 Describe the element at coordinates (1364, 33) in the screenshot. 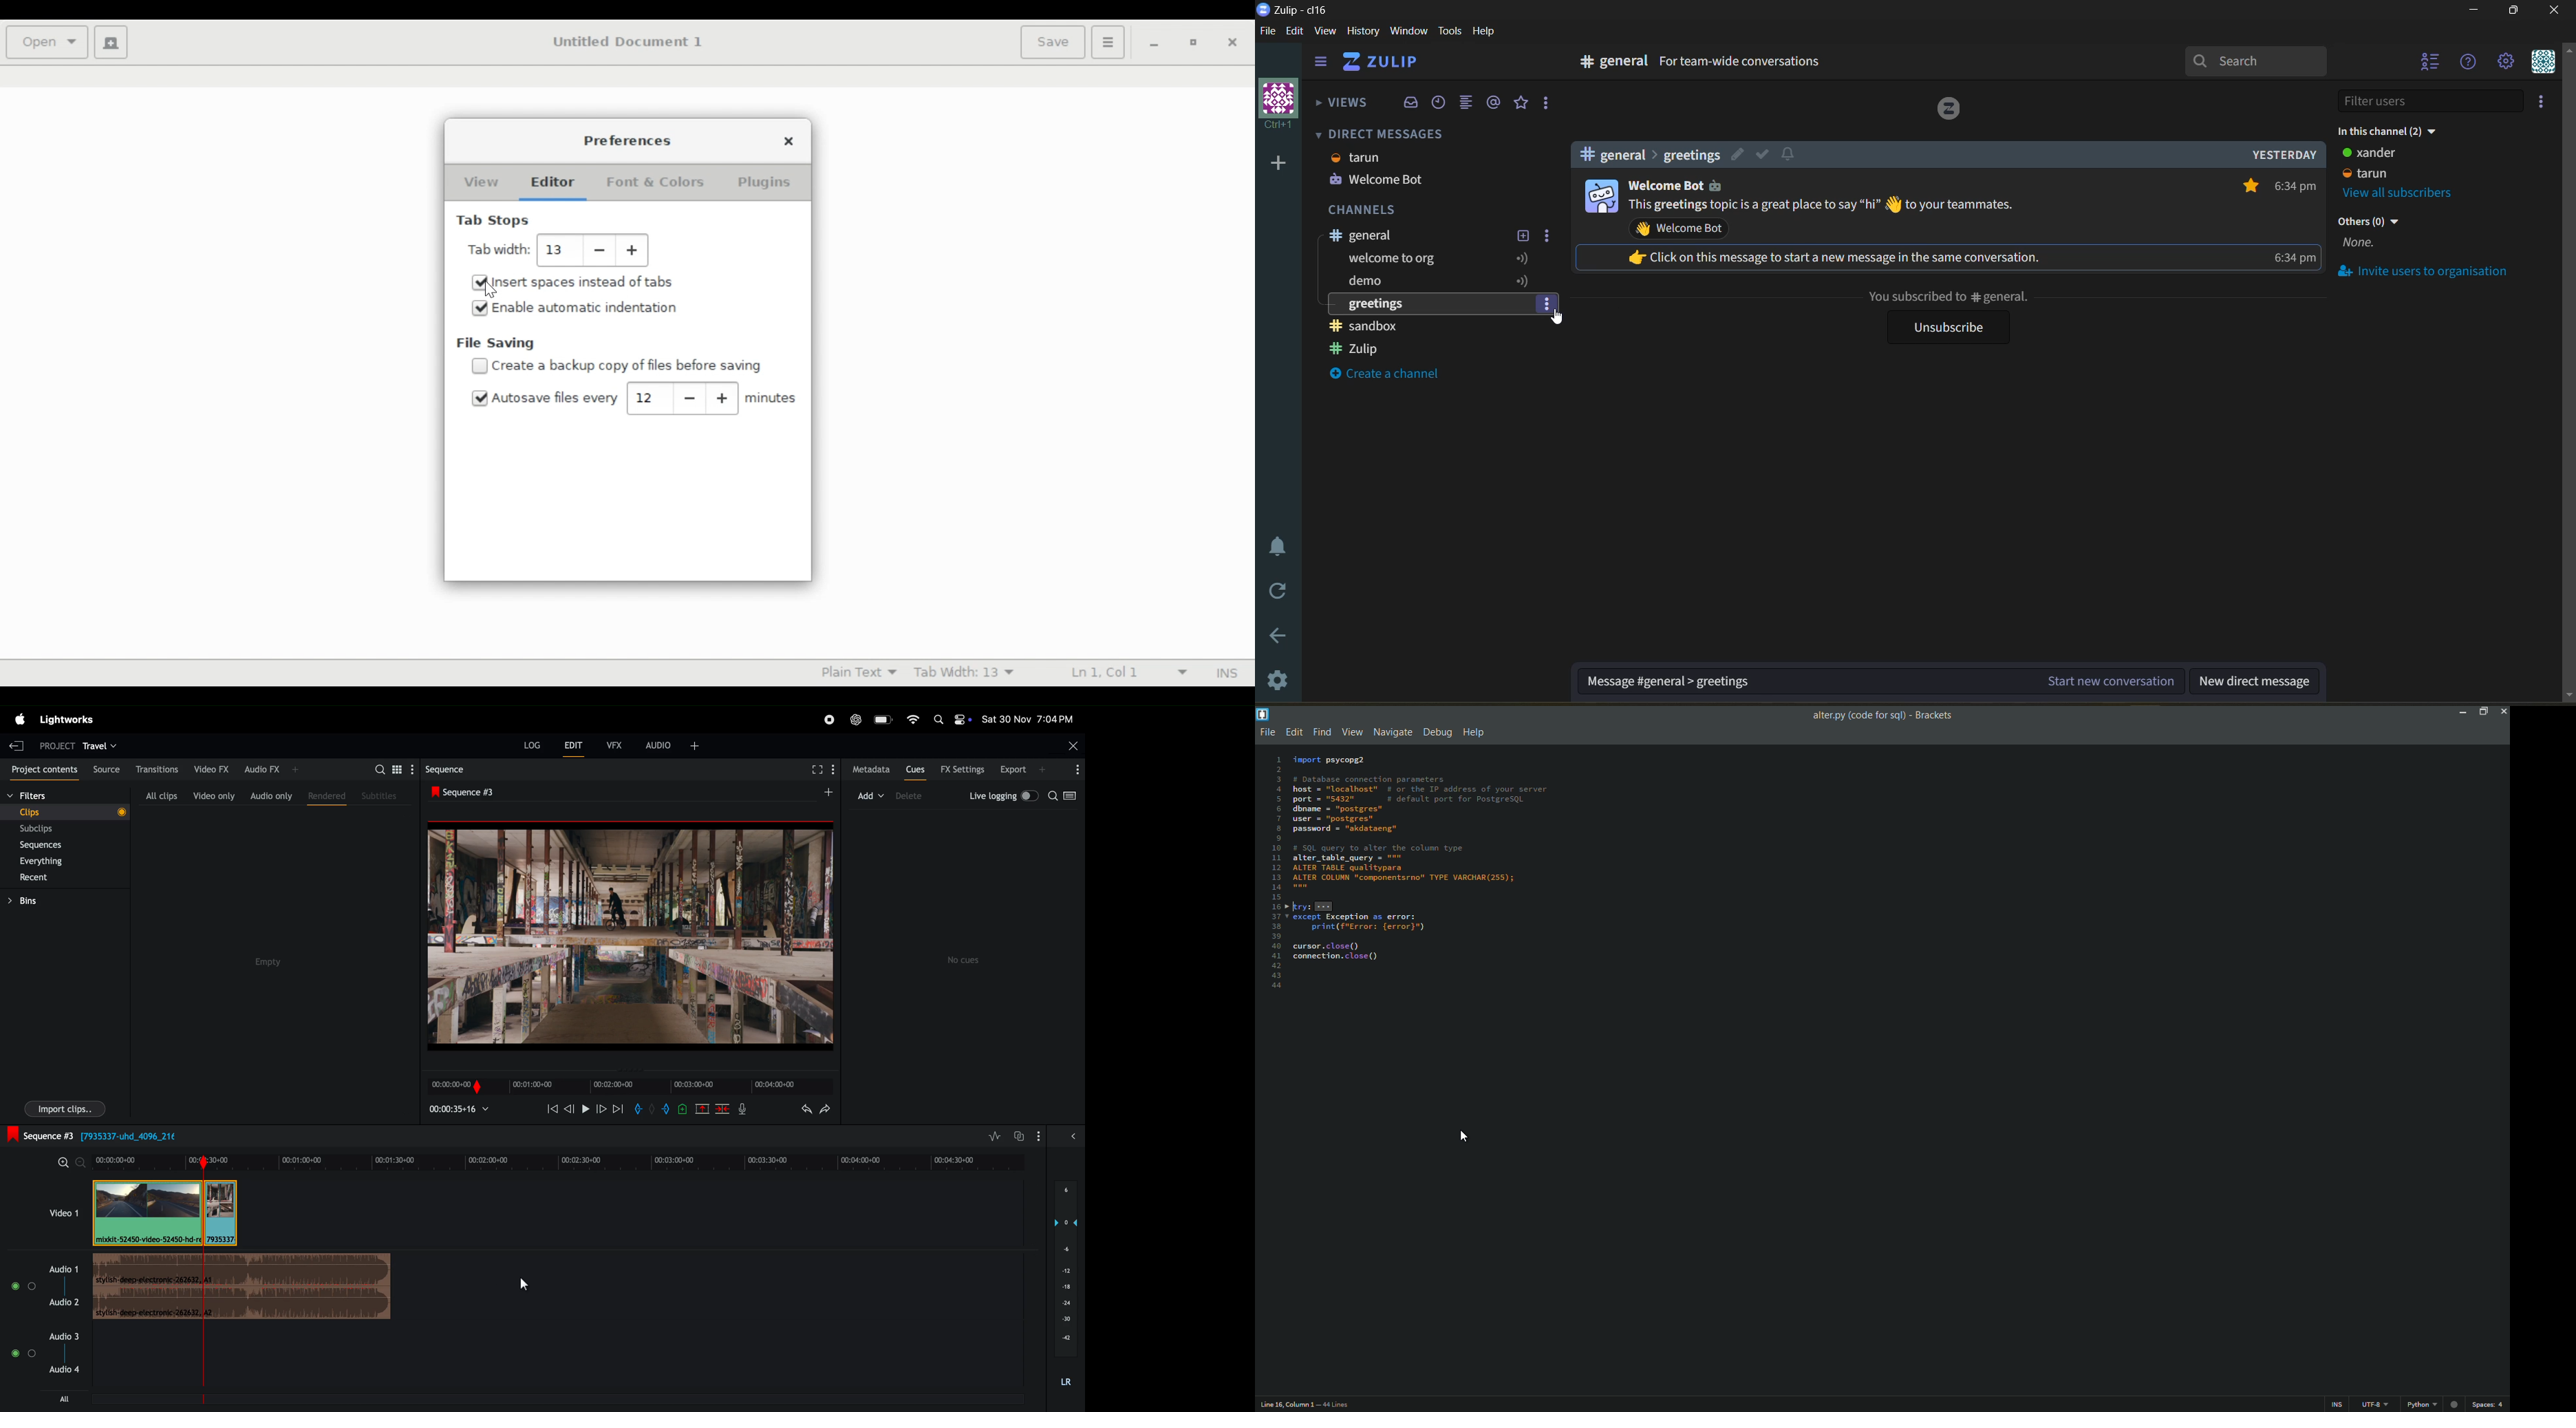

I see `history` at that location.